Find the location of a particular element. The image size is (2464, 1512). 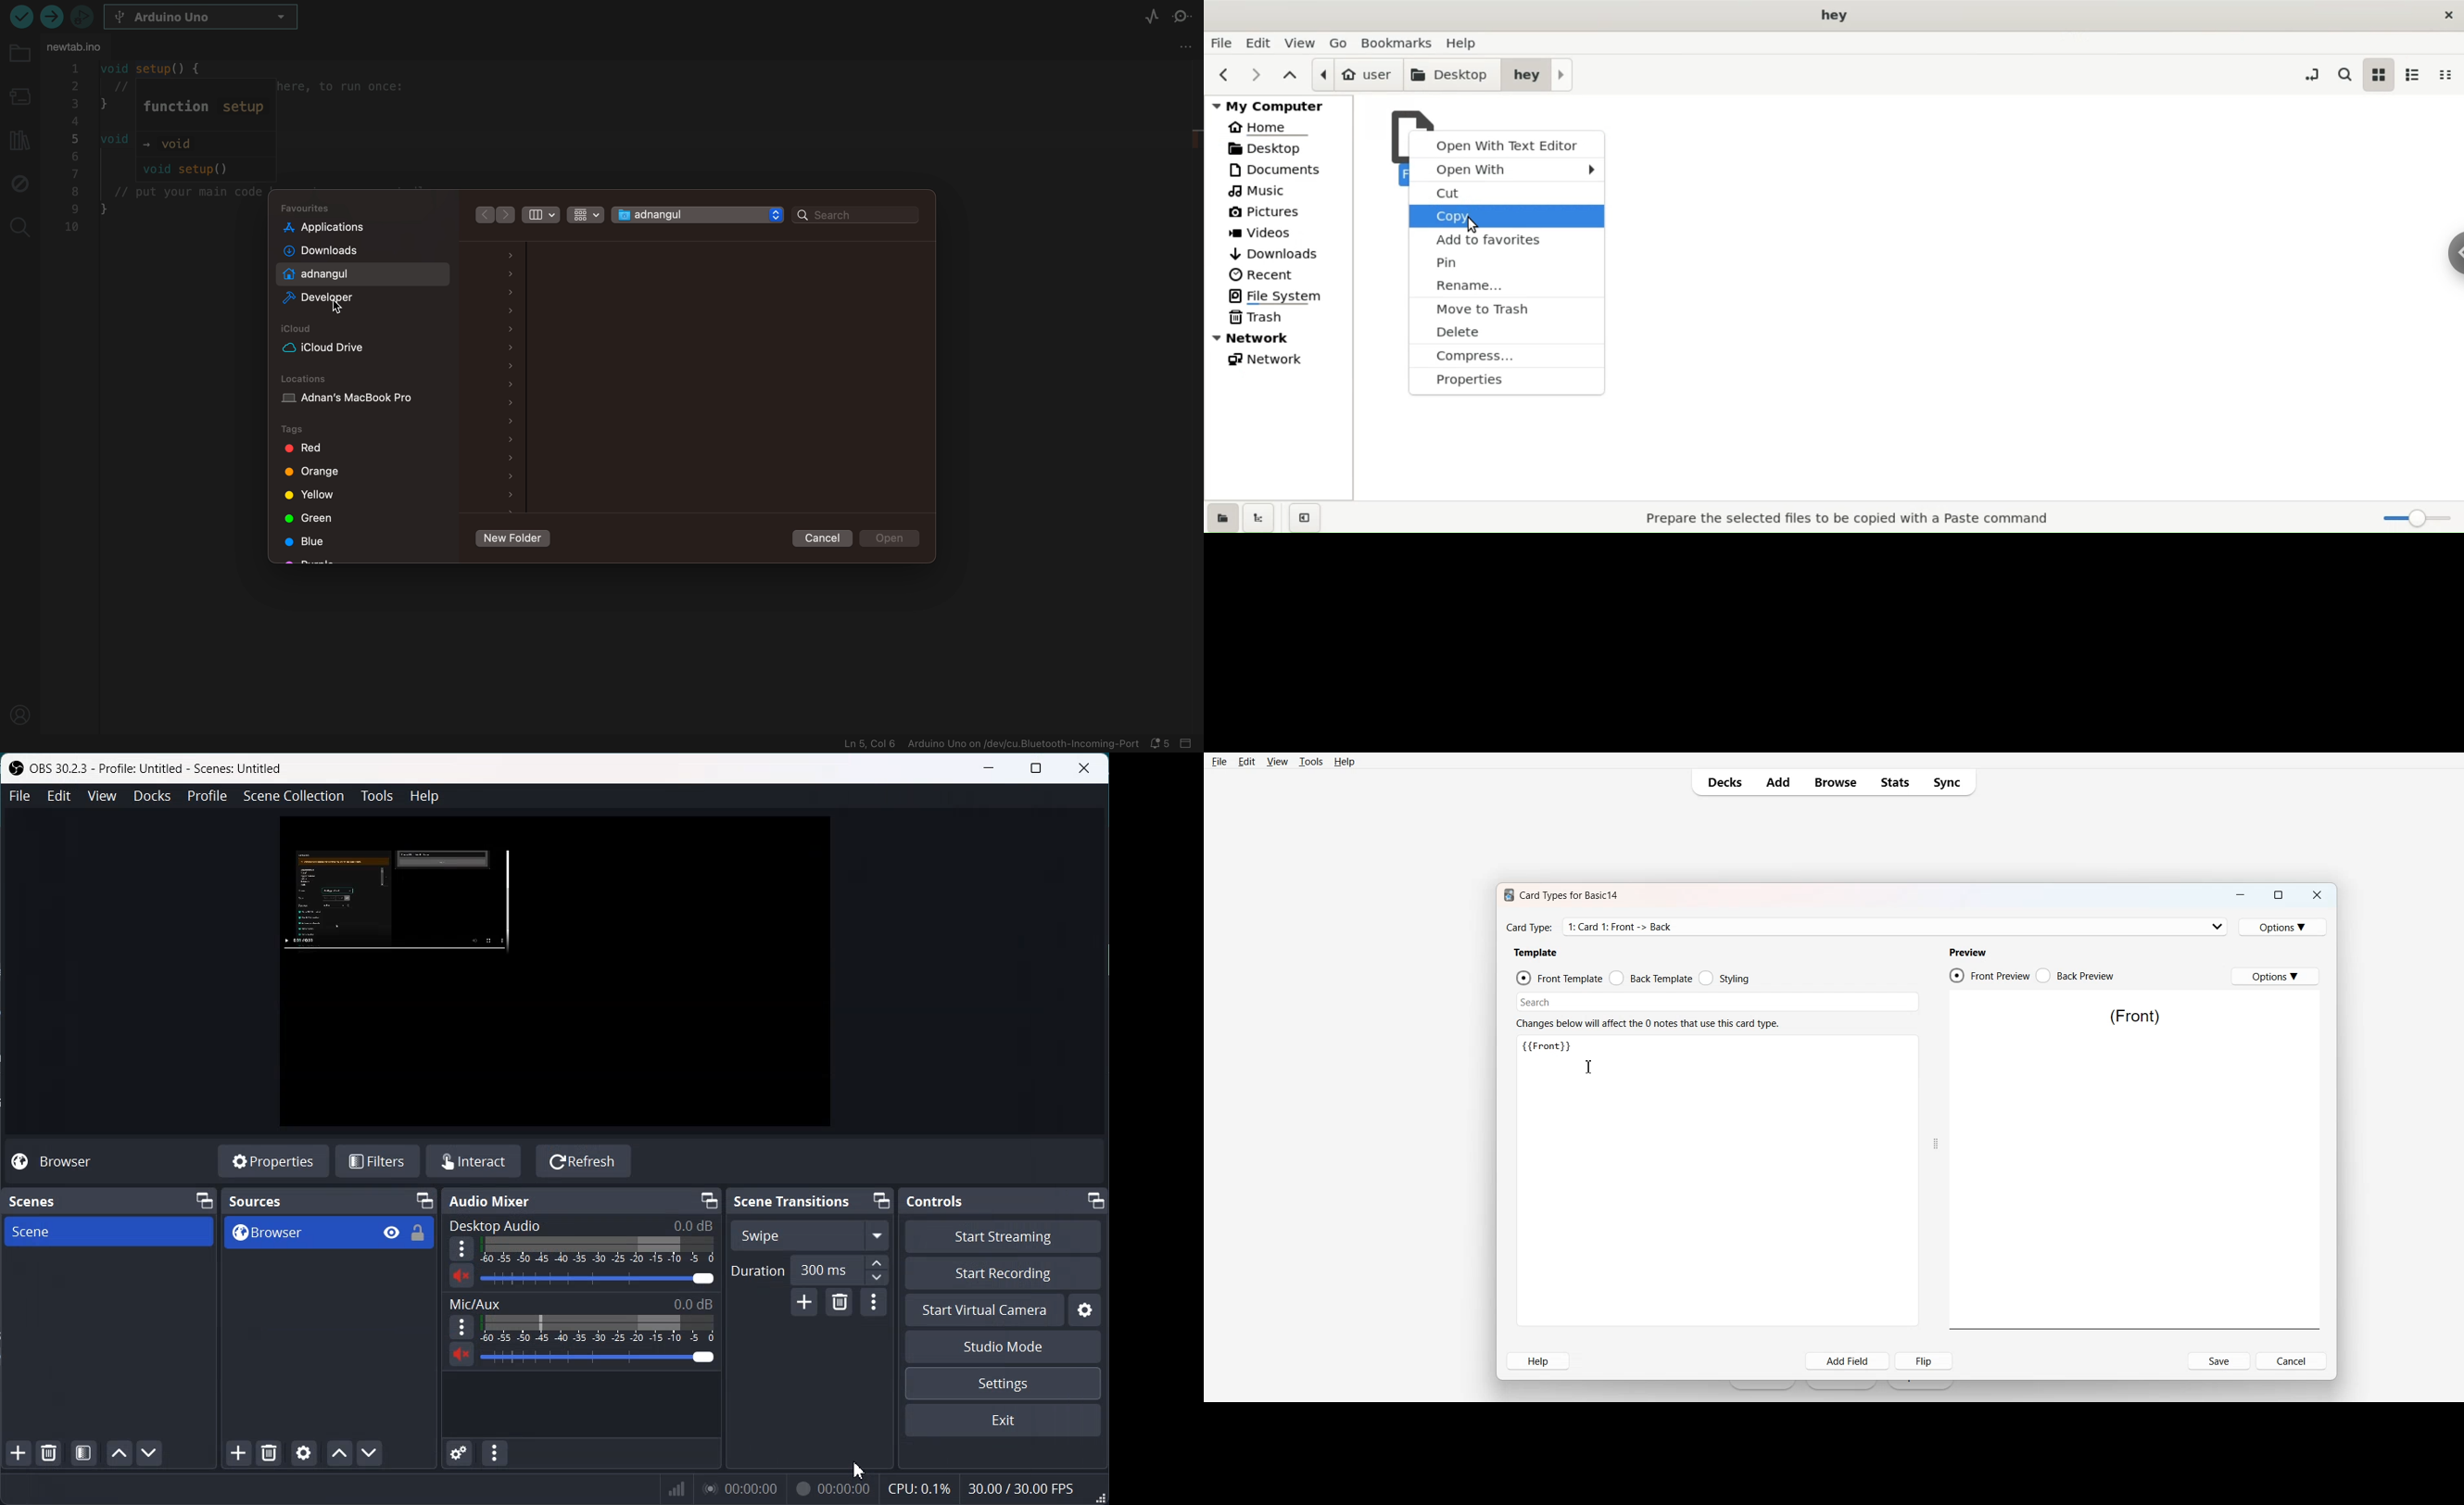

search is located at coordinates (2343, 75).